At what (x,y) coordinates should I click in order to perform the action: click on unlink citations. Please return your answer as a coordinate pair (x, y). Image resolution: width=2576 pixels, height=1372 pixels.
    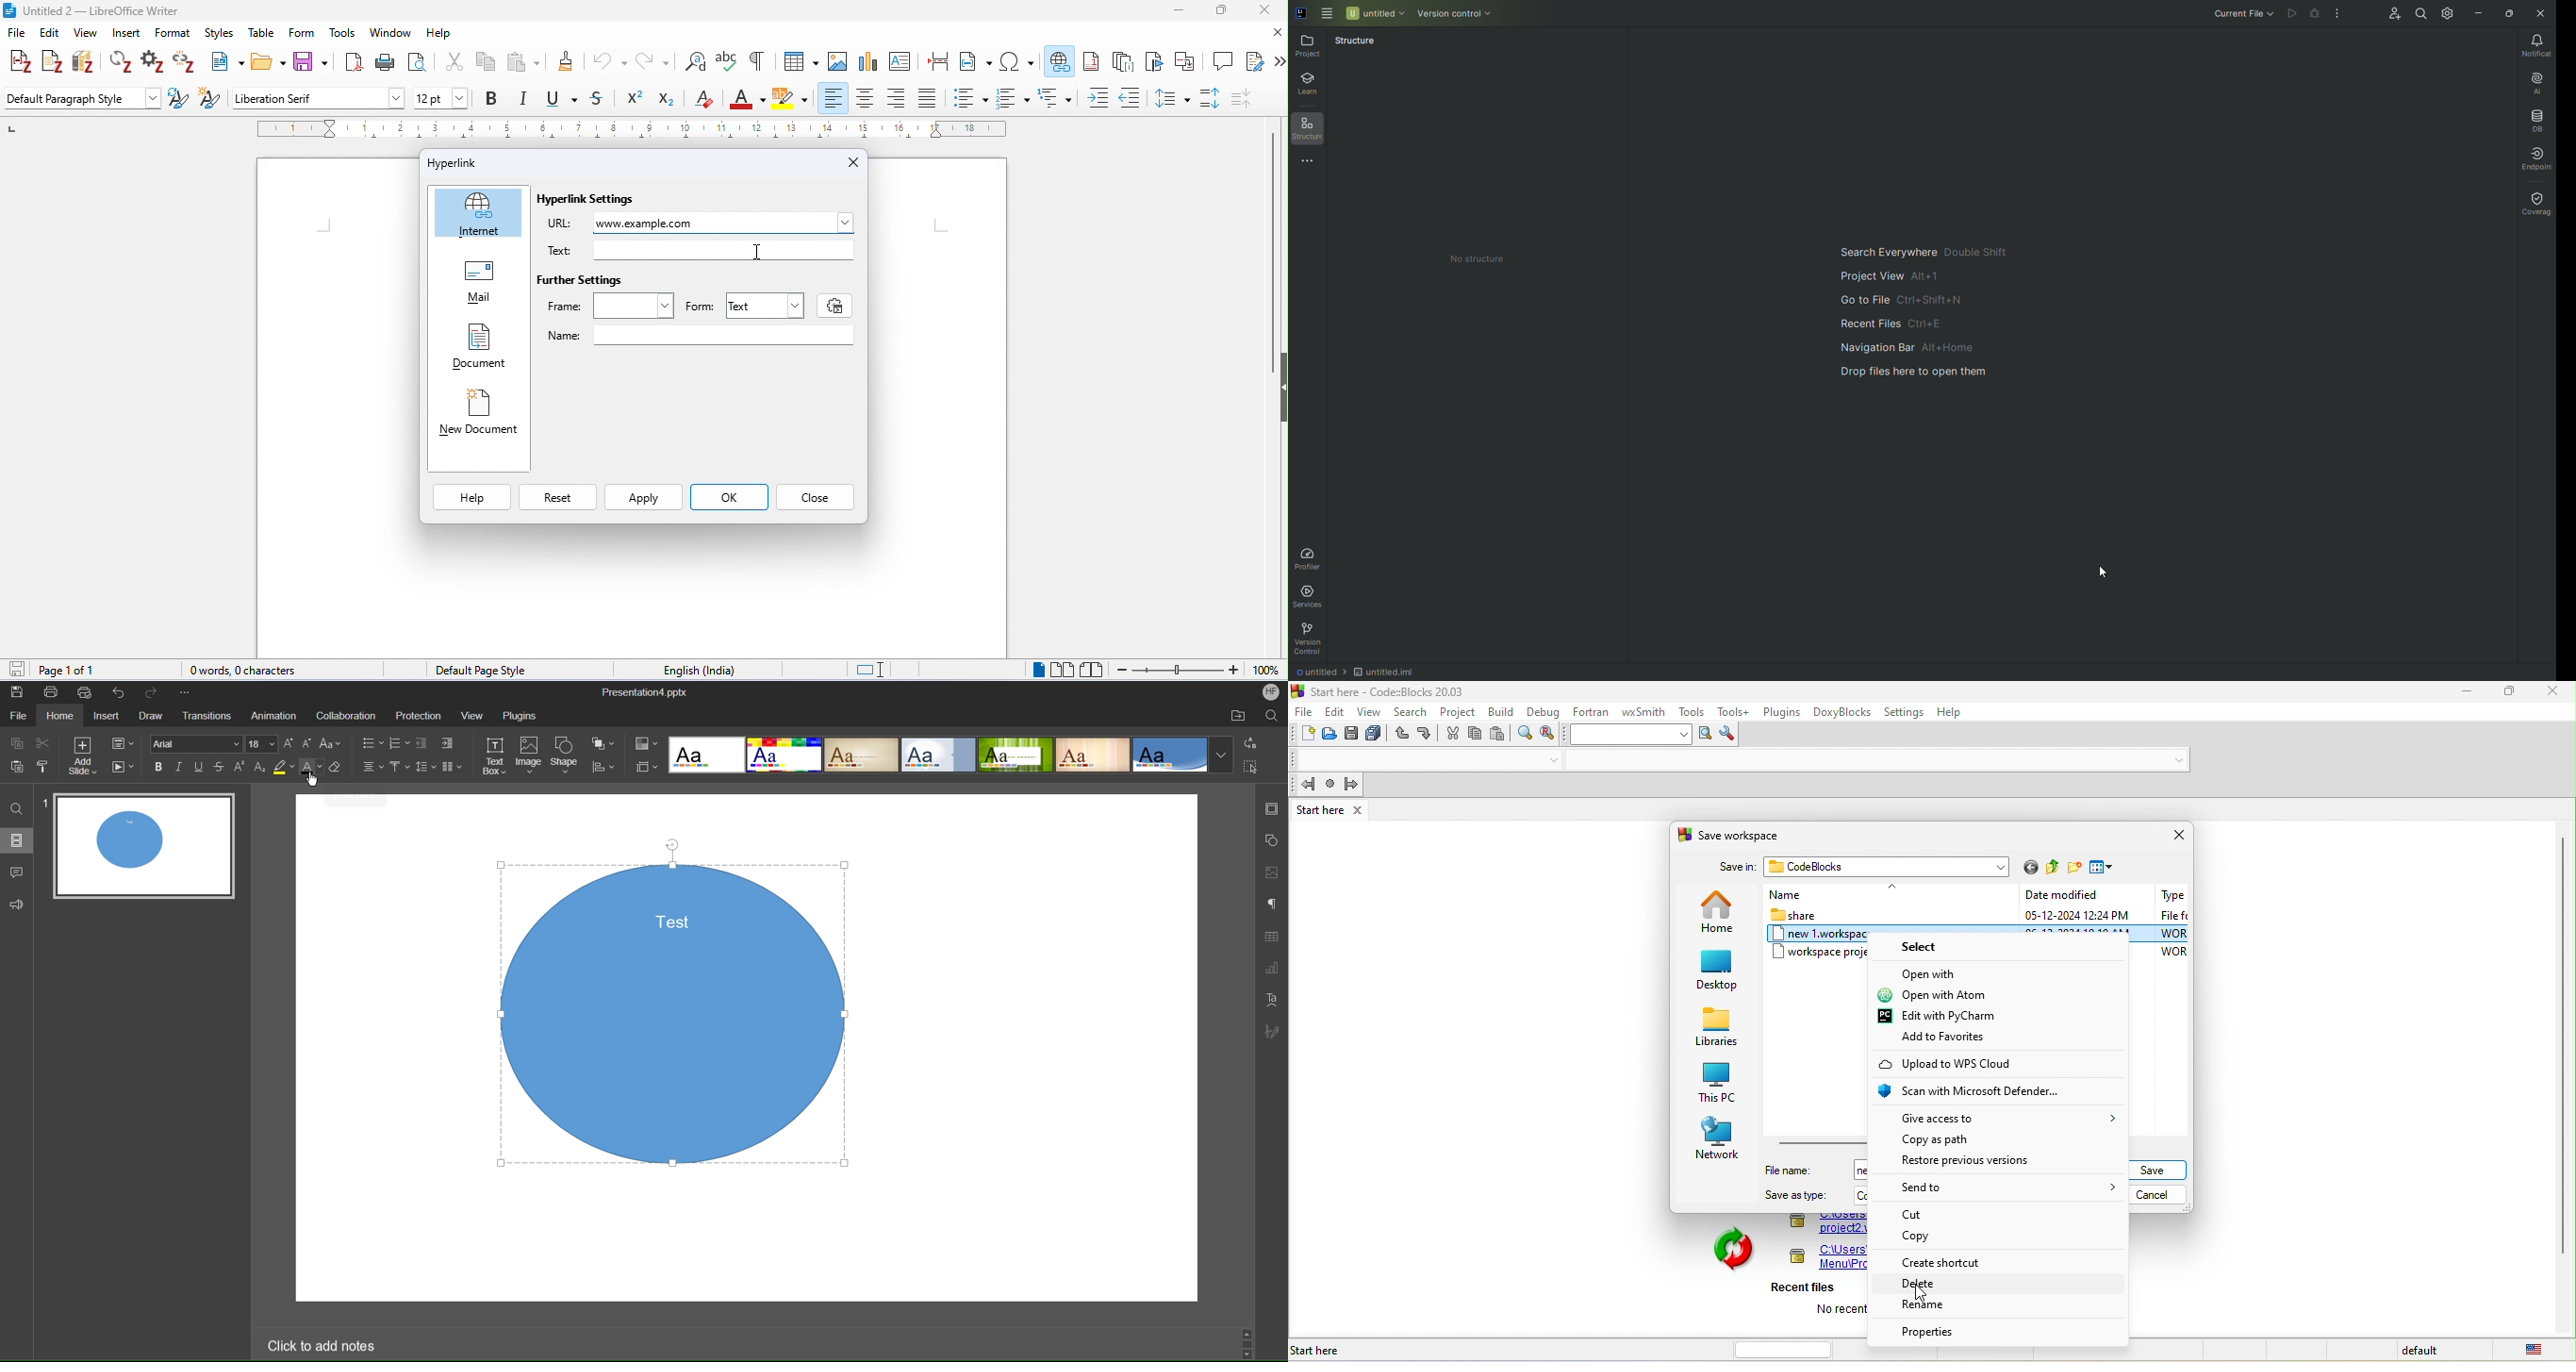
    Looking at the image, I should click on (184, 63).